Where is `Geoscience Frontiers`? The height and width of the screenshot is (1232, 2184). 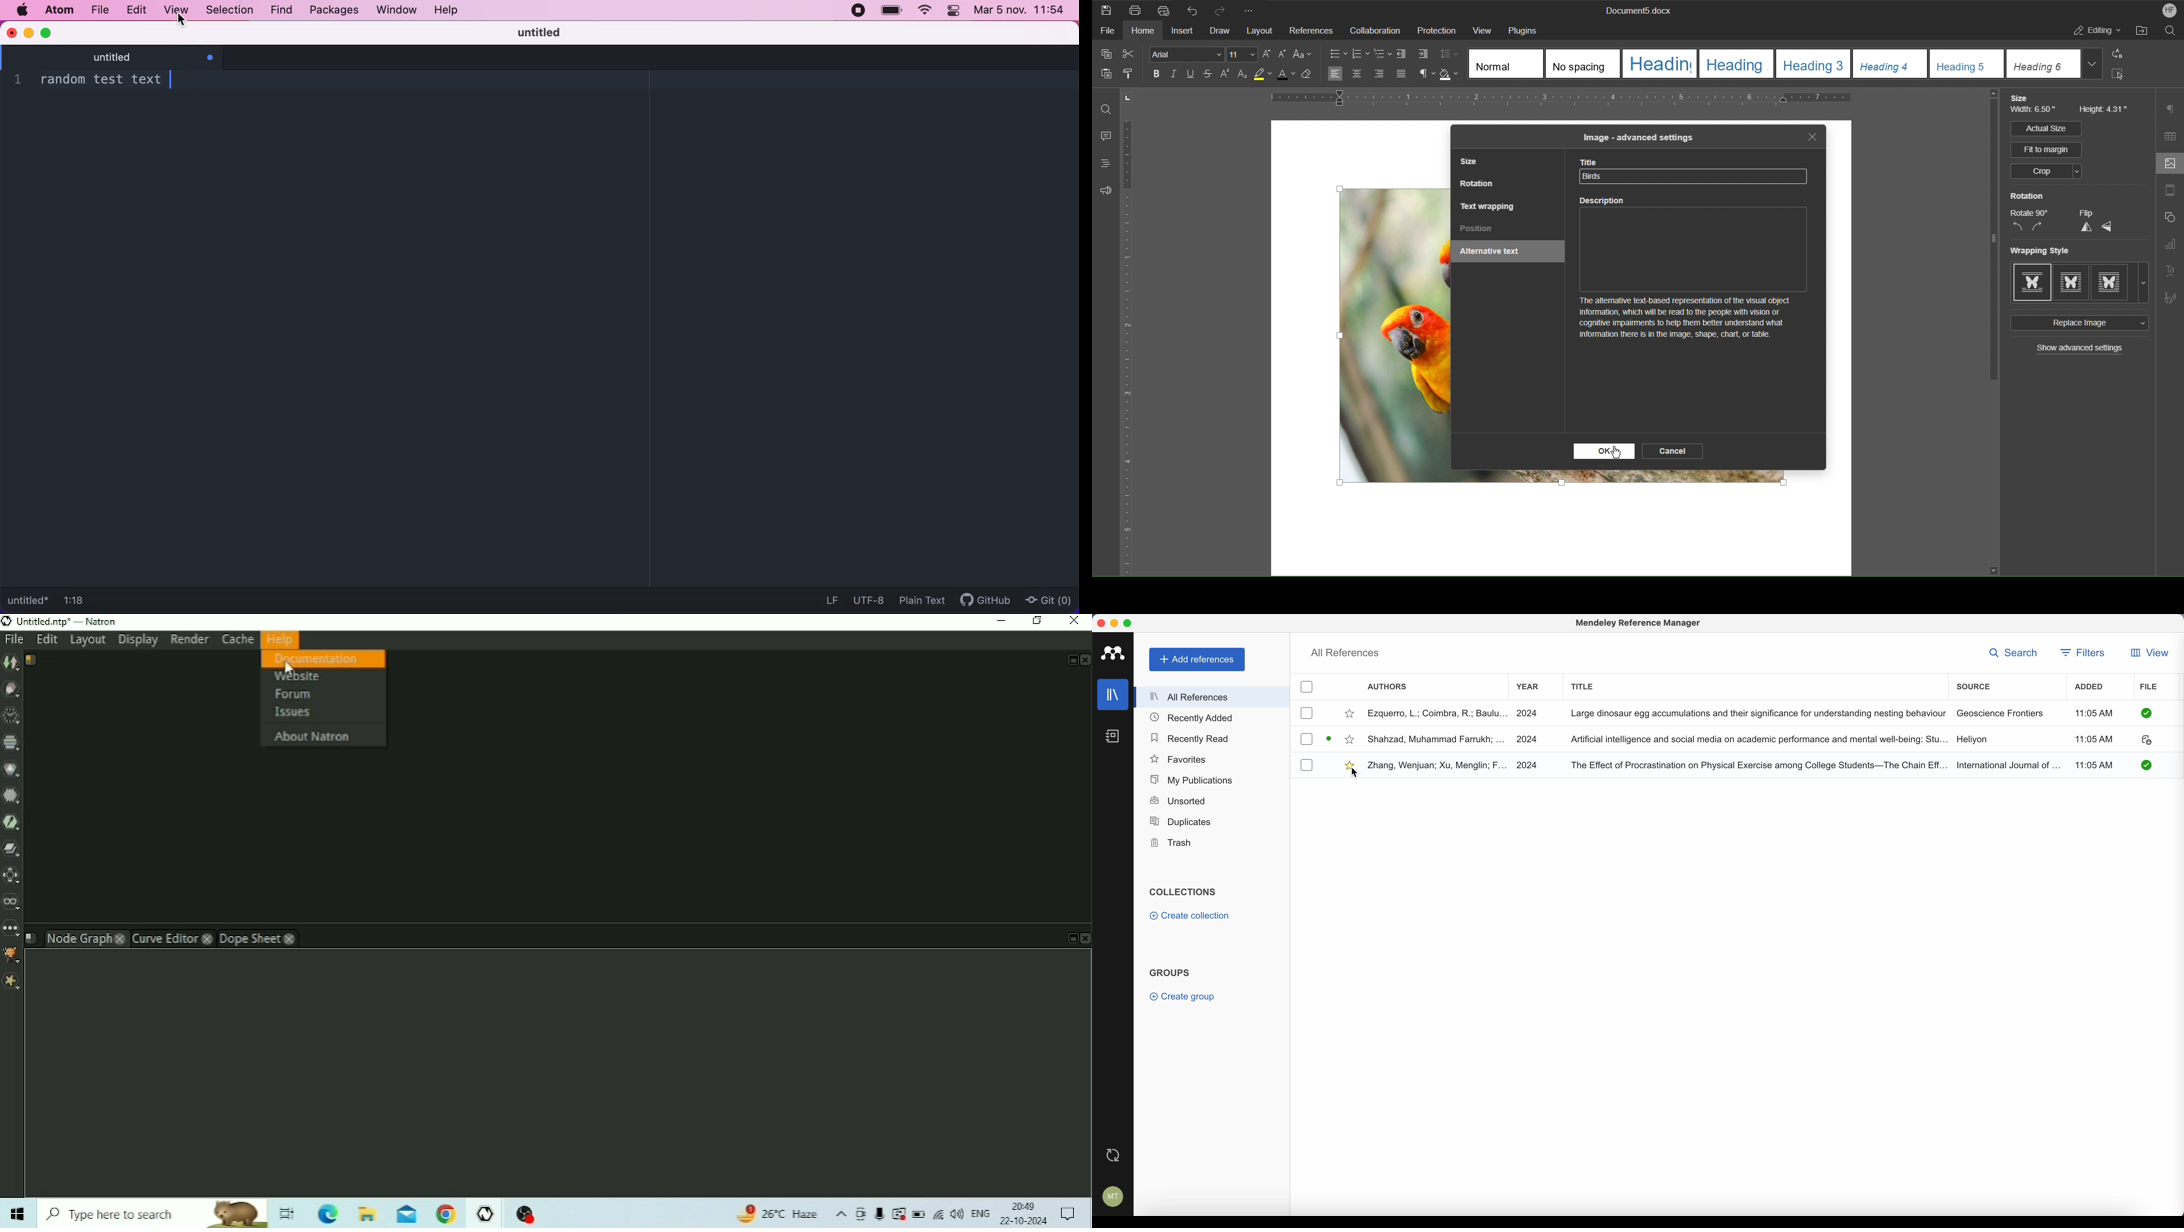 Geoscience Frontiers is located at coordinates (2000, 713).